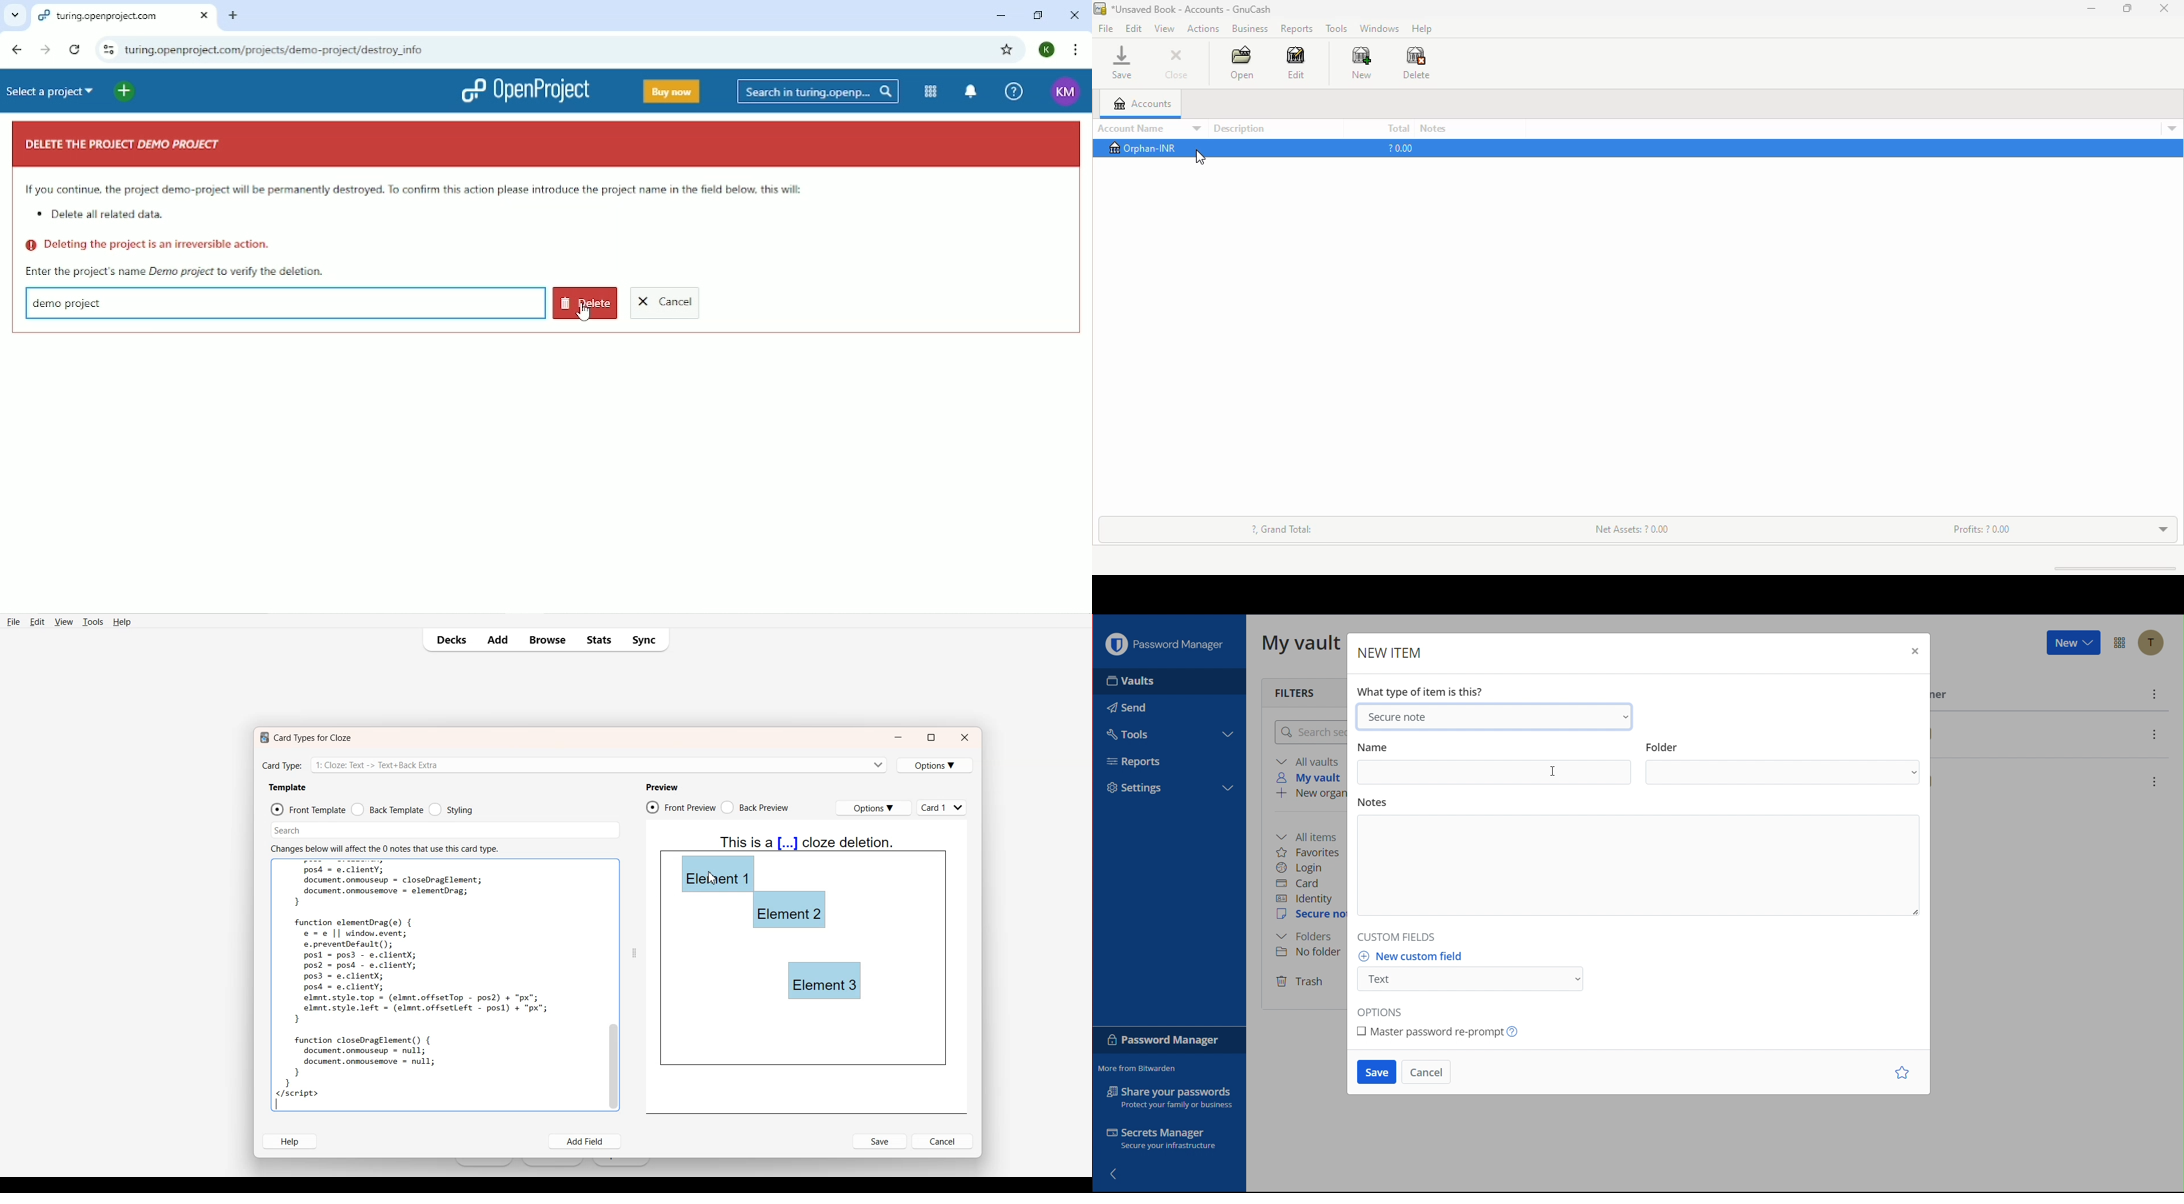  Describe the element at coordinates (943, 807) in the screenshot. I see `Cards` at that location.